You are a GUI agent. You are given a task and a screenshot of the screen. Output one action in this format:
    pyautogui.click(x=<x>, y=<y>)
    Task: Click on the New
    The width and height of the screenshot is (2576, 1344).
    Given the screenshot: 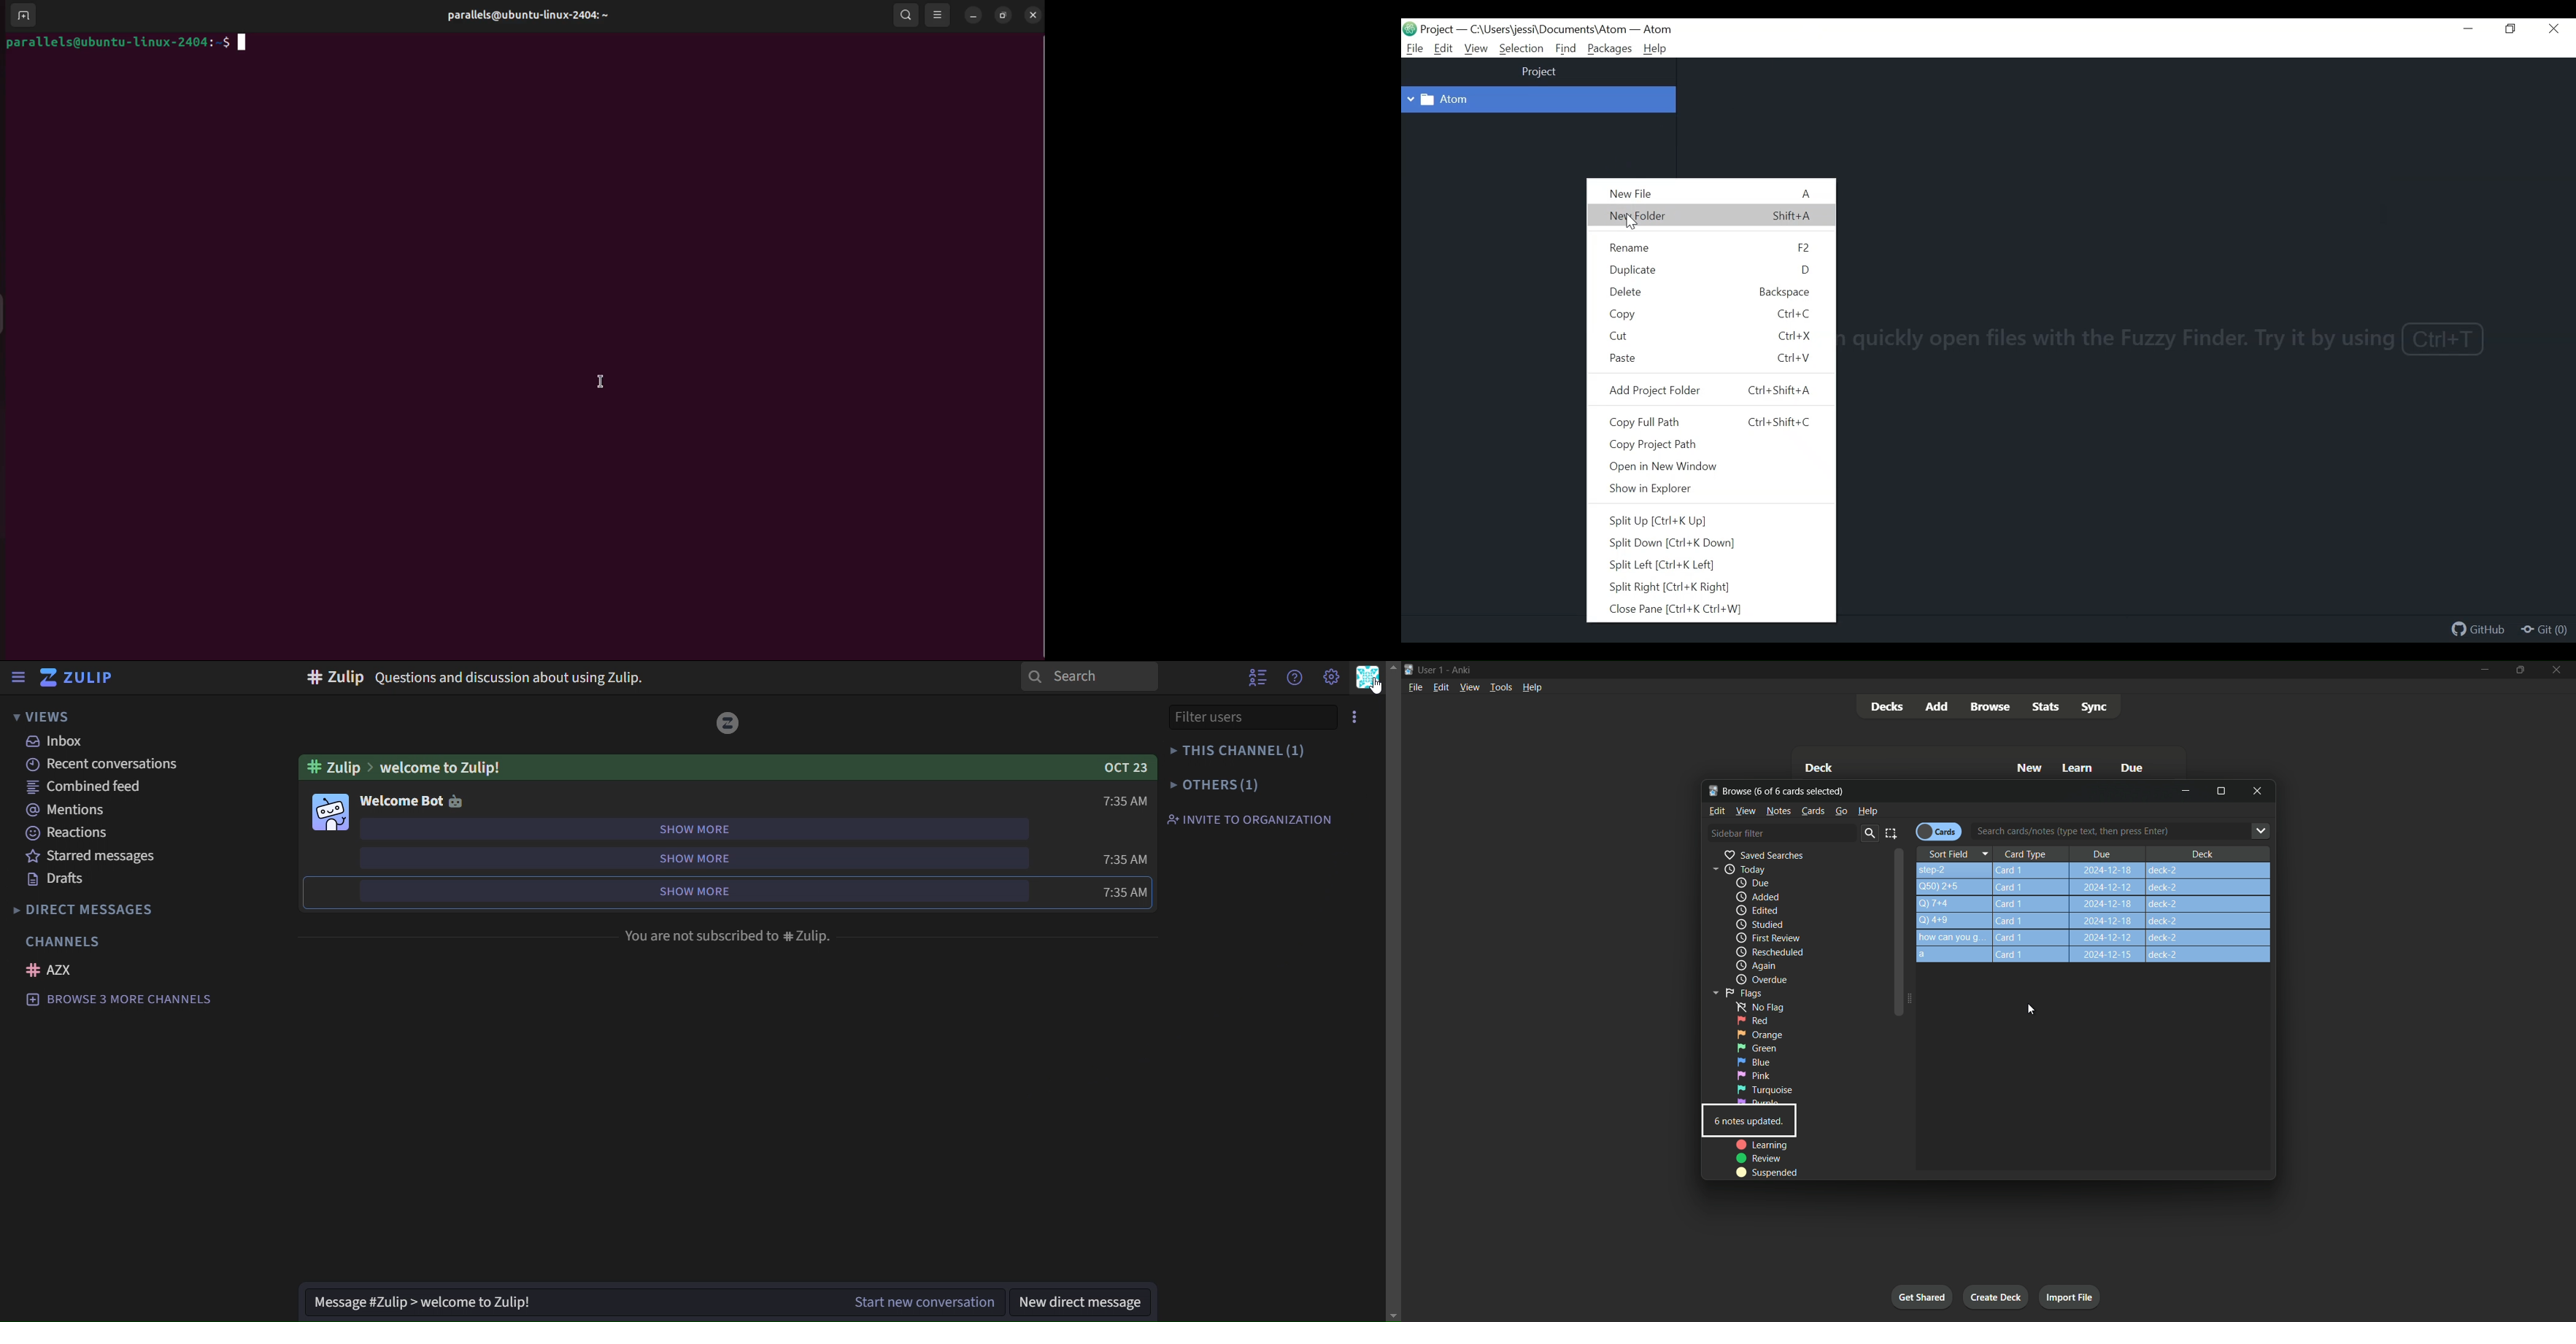 What is the action you would take?
    pyautogui.click(x=2030, y=769)
    